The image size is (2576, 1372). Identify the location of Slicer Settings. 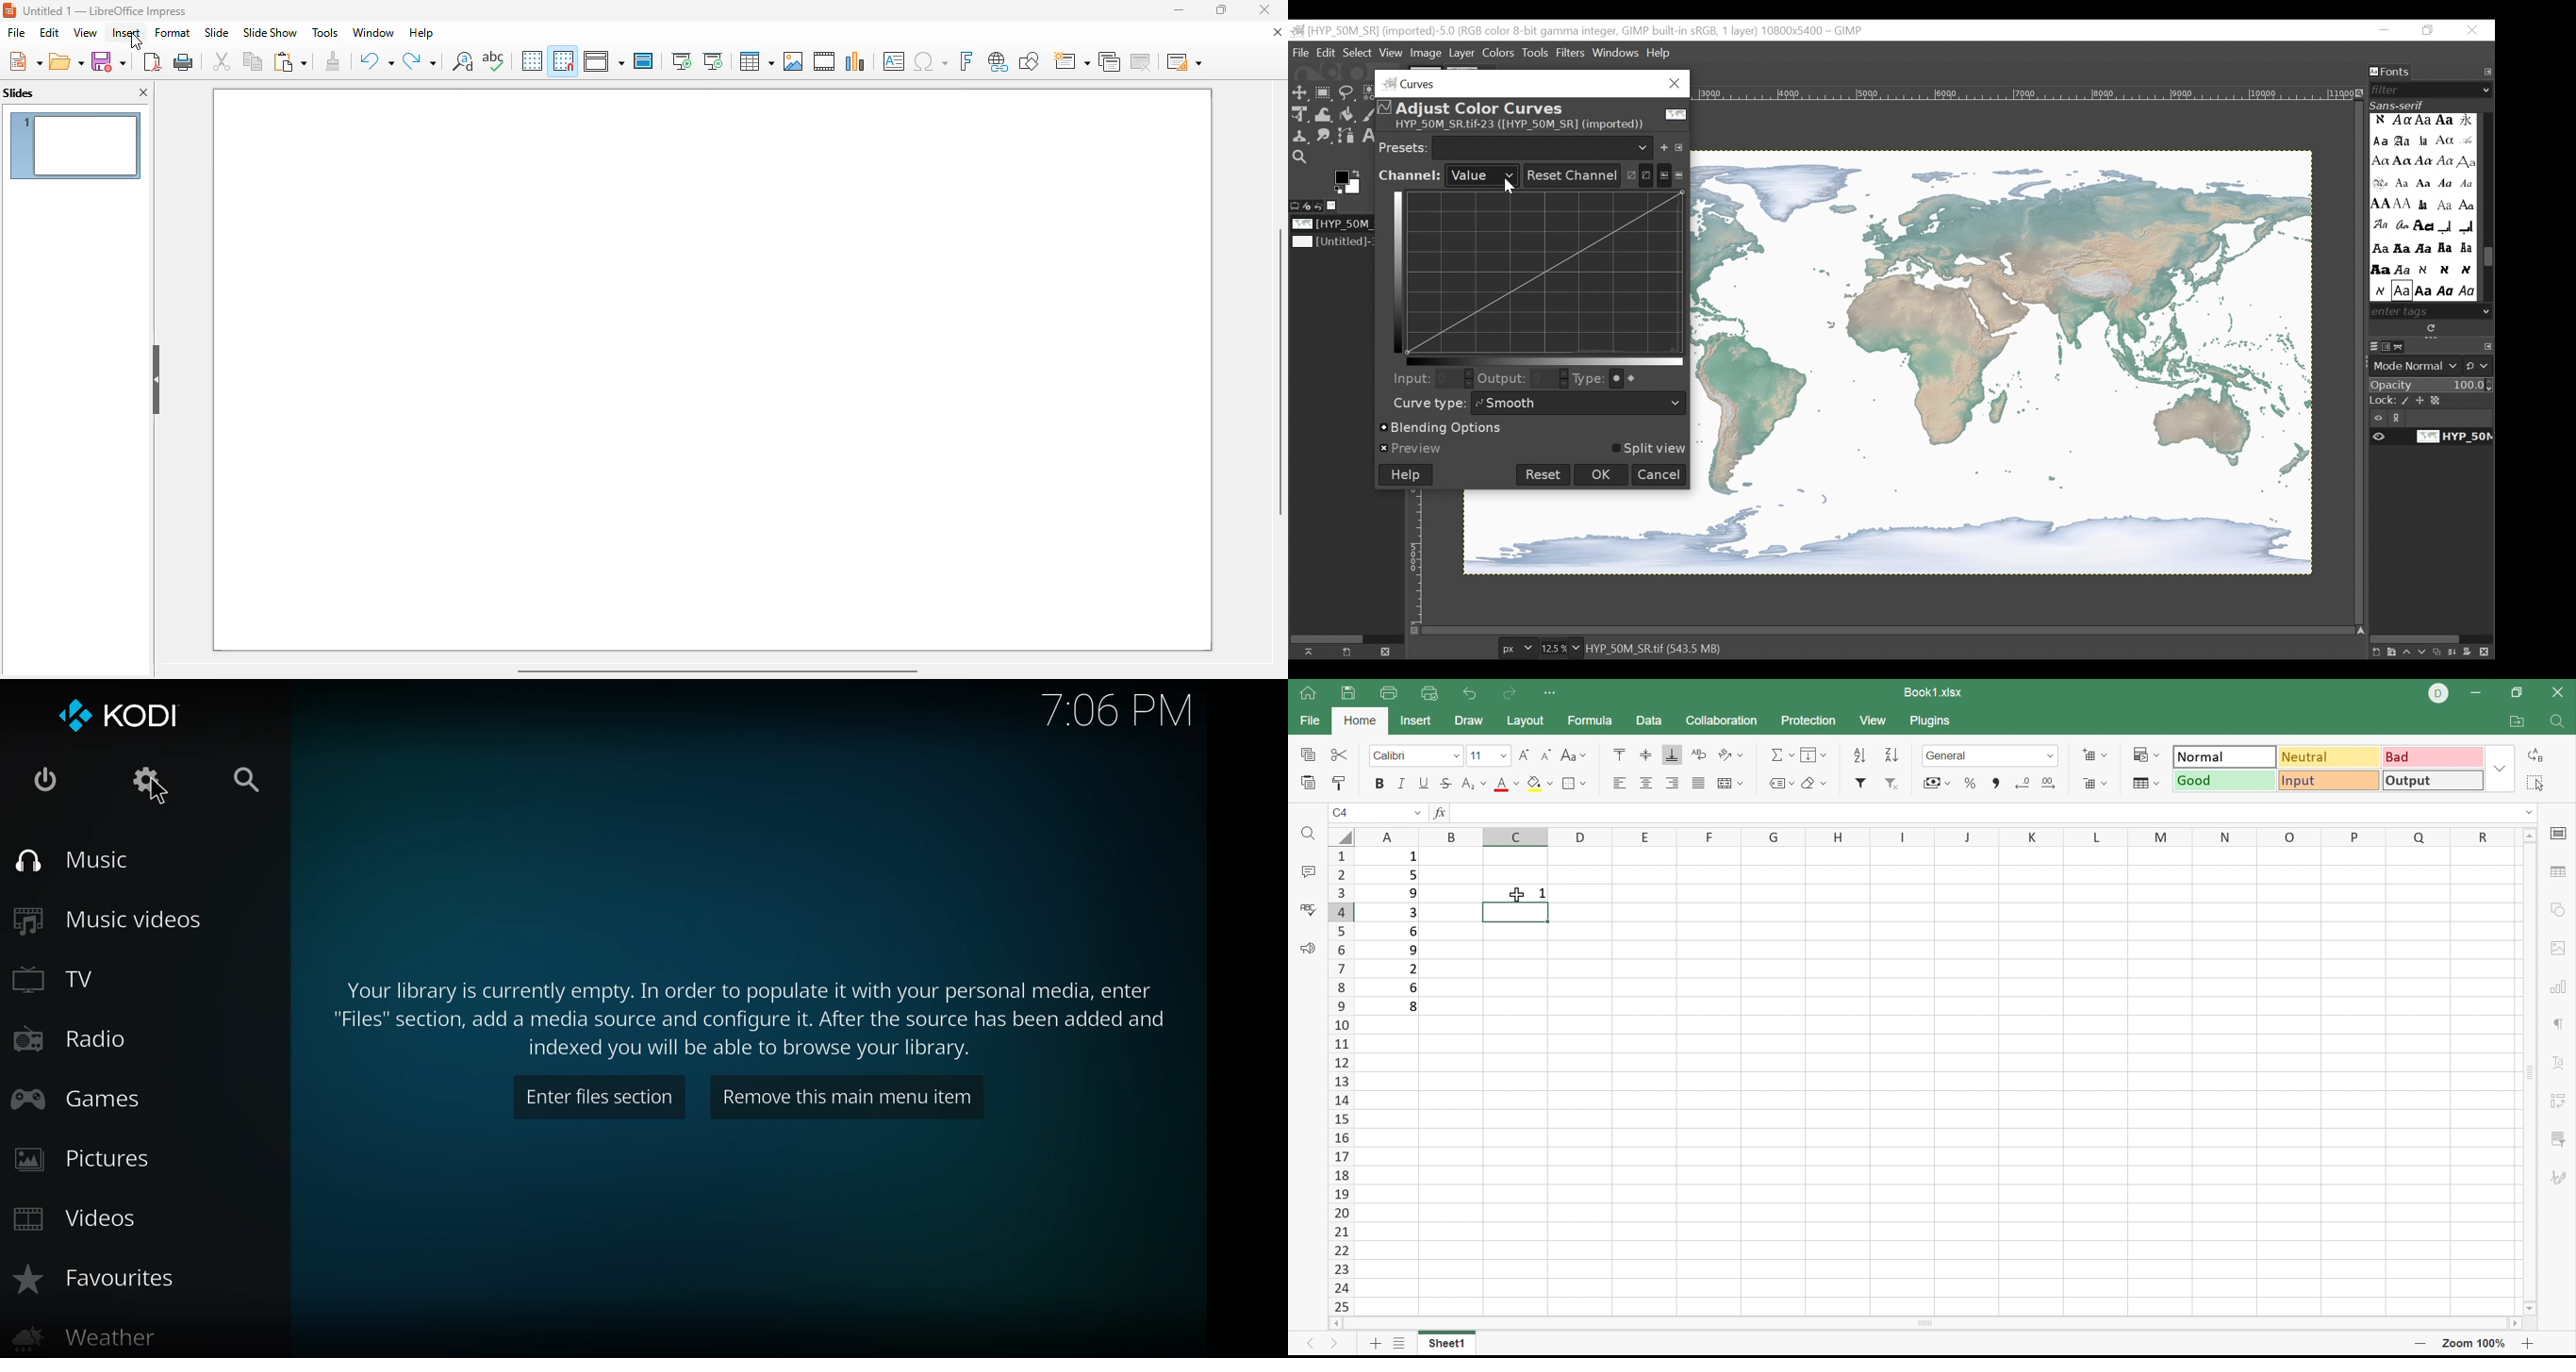
(2559, 1142).